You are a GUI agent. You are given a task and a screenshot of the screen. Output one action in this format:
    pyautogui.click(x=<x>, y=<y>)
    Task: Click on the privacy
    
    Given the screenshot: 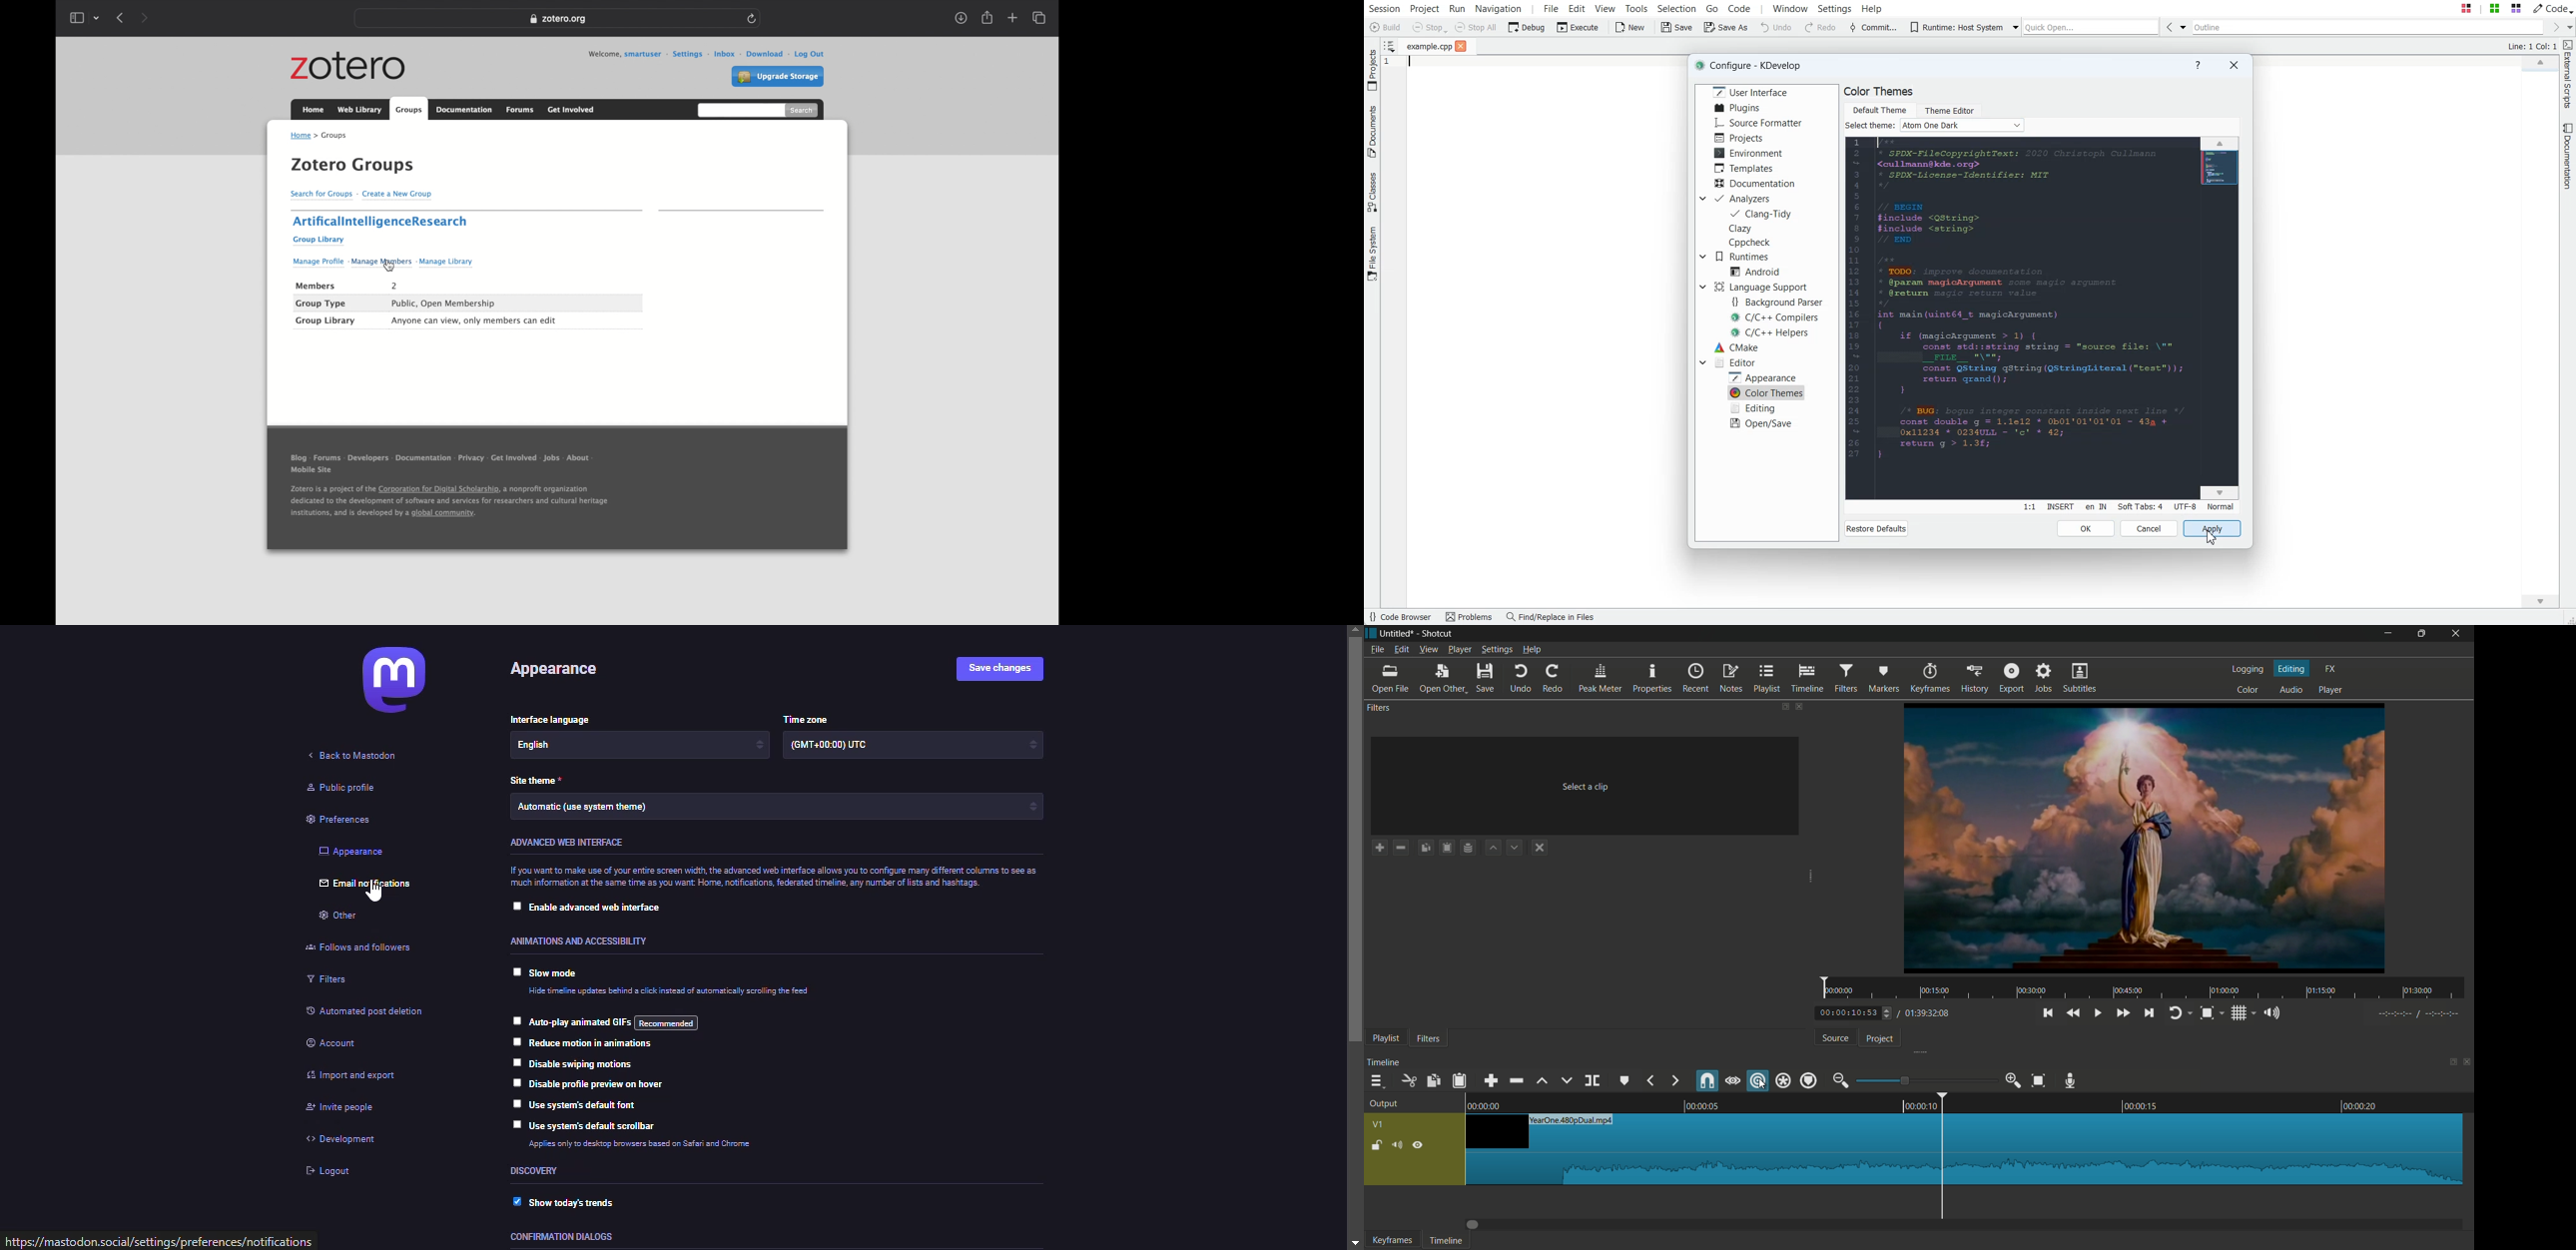 What is the action you would take?
    pyautogui.click(x=471, y=458)
    